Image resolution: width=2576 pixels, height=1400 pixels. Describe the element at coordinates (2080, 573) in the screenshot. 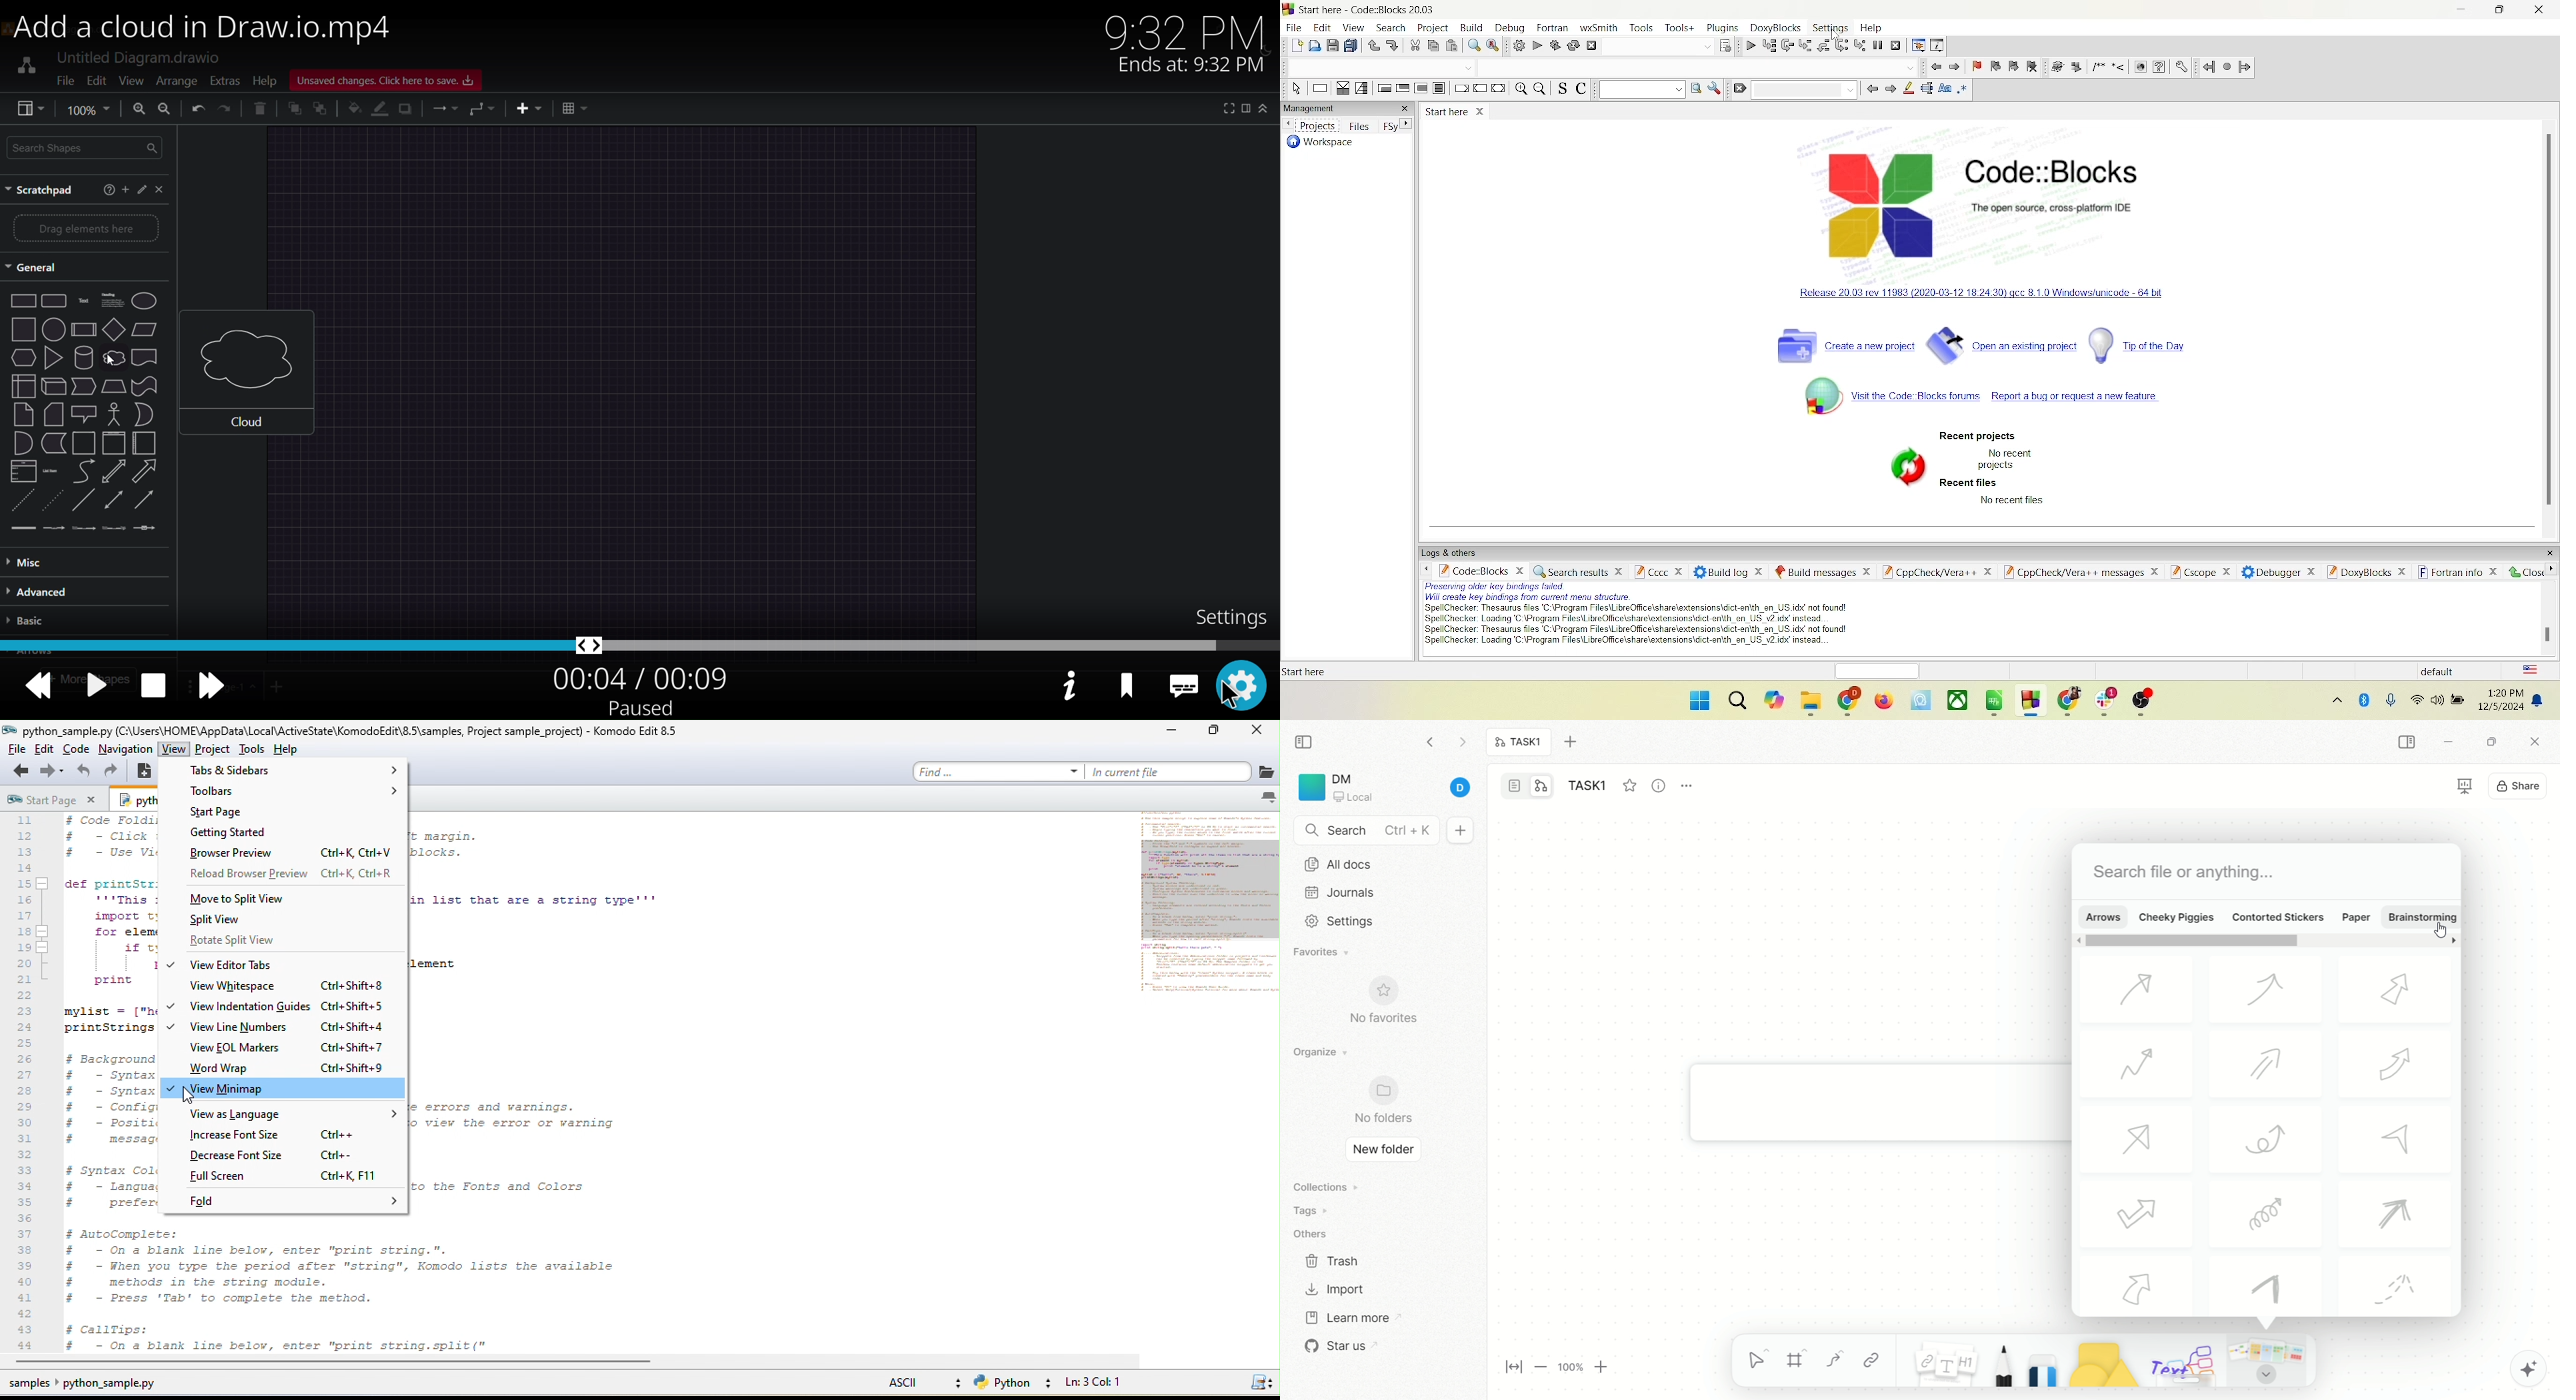

I see `Cppcheck/ver++ message` at that location.